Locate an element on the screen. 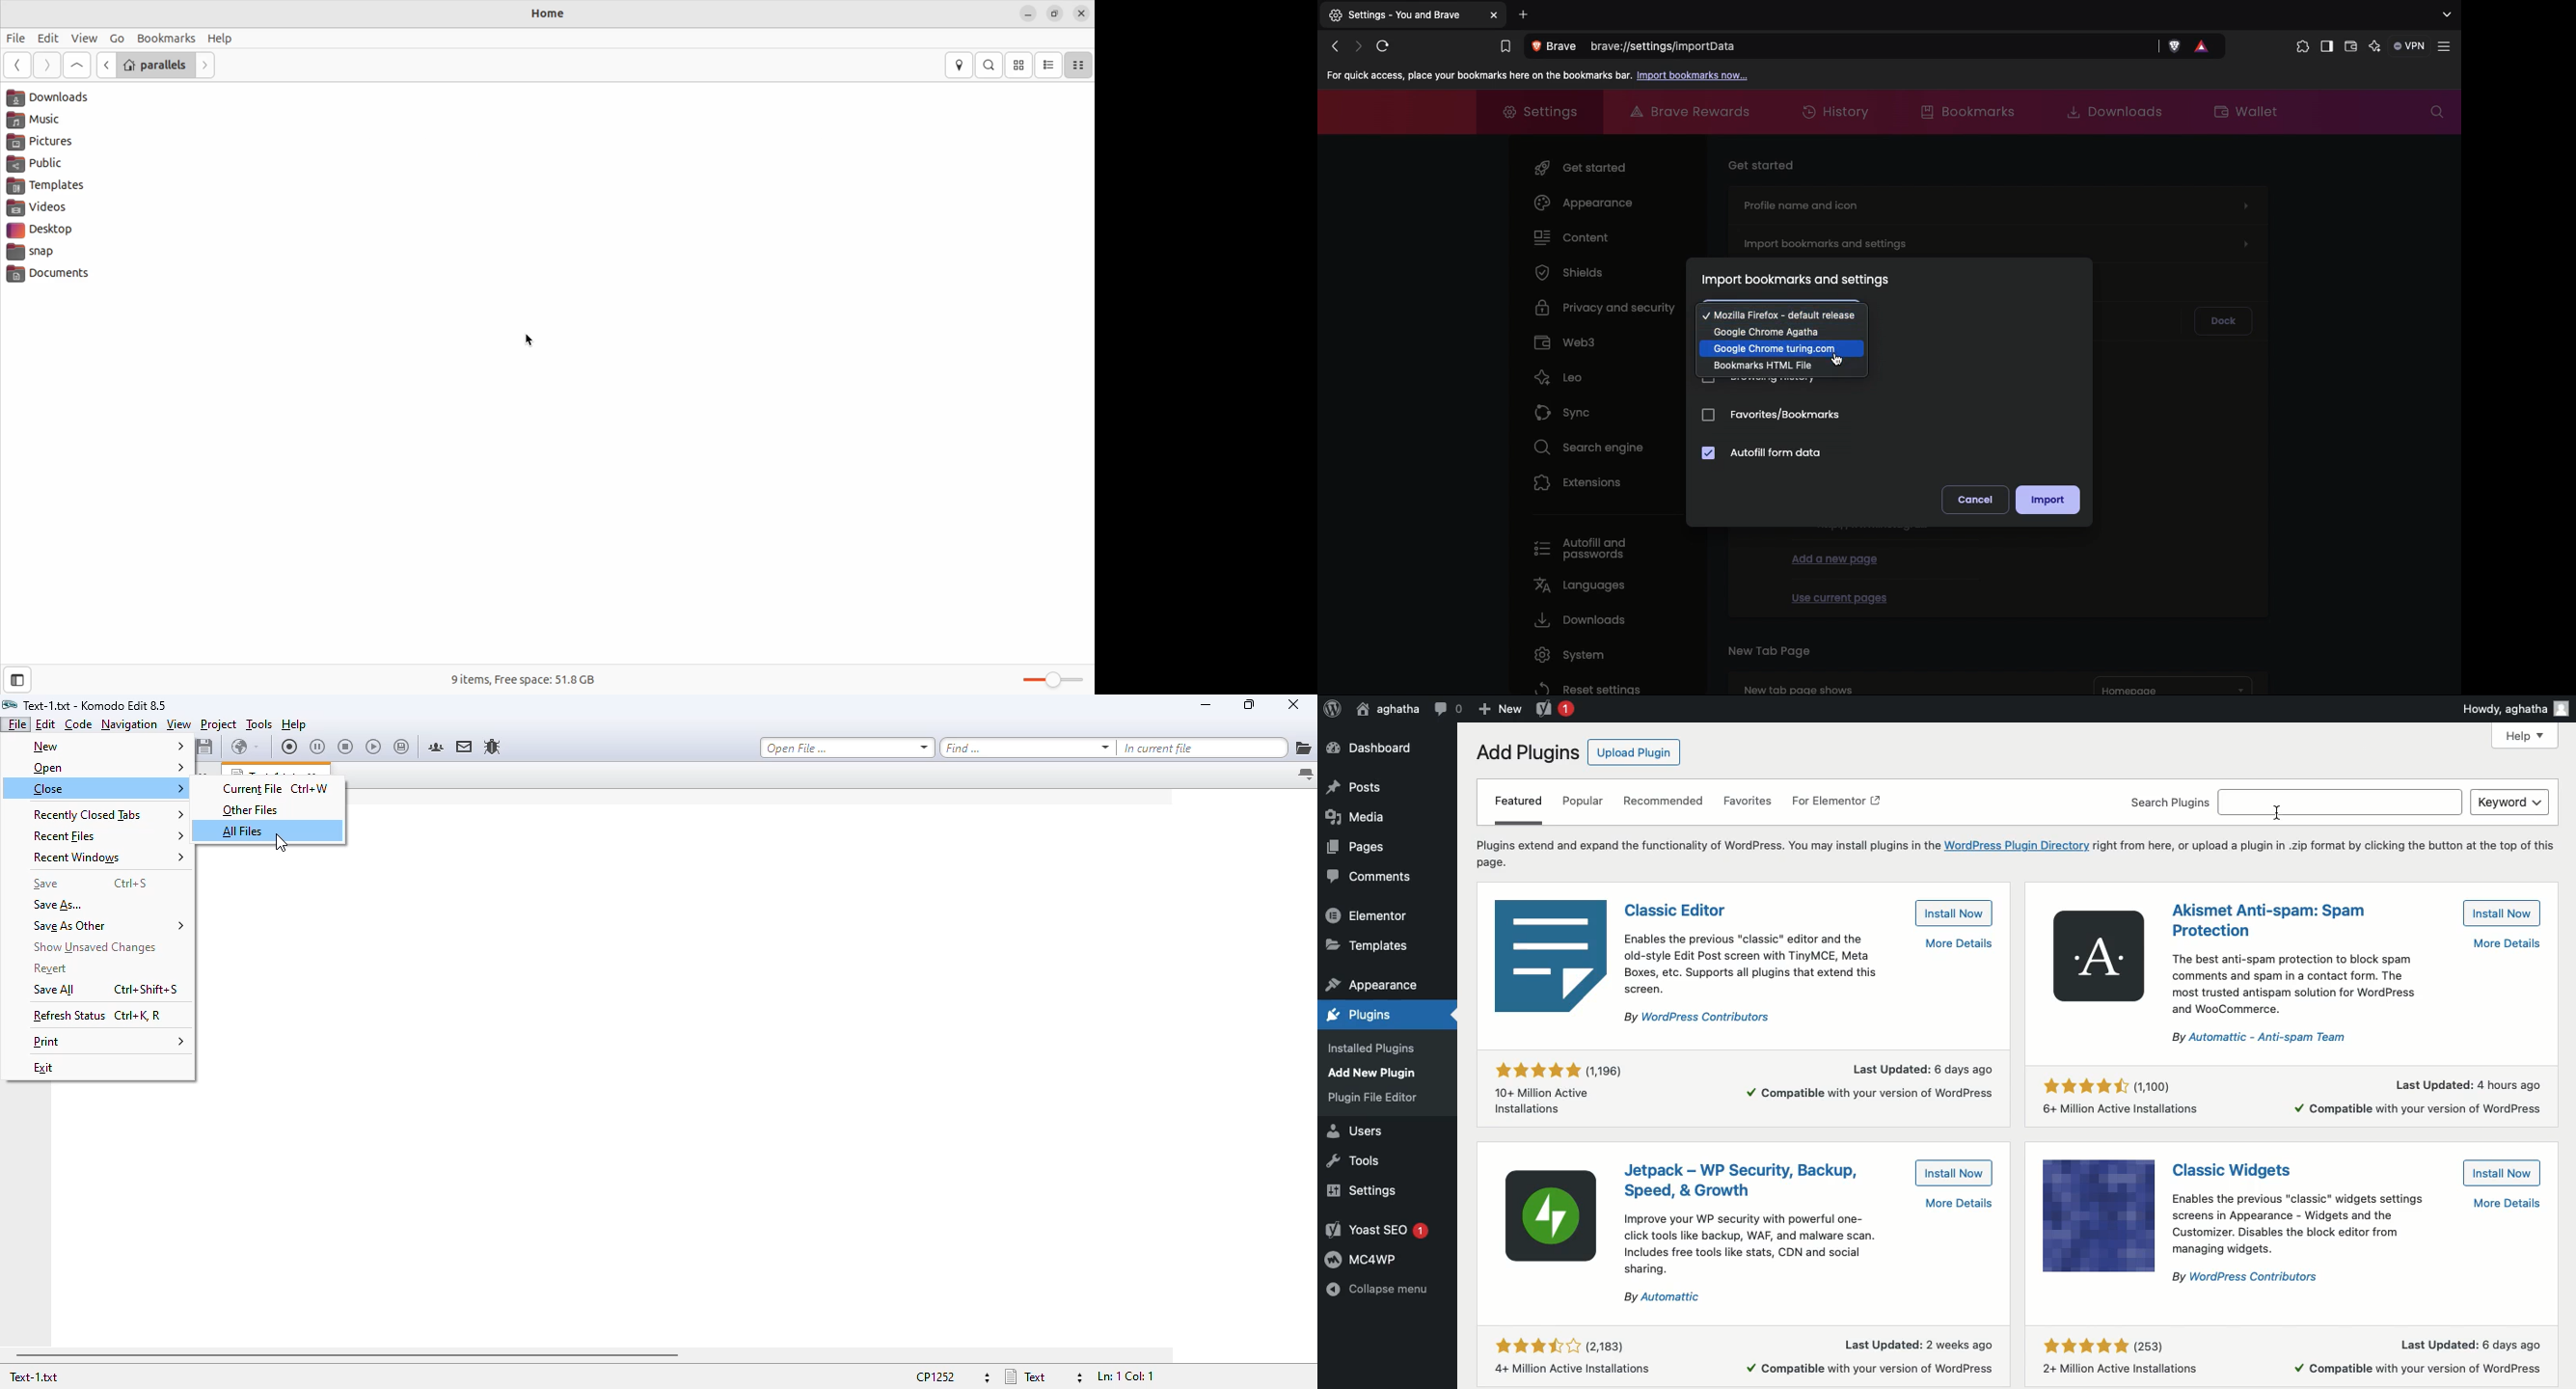  Elementor is located at coordinates (1371, 915).